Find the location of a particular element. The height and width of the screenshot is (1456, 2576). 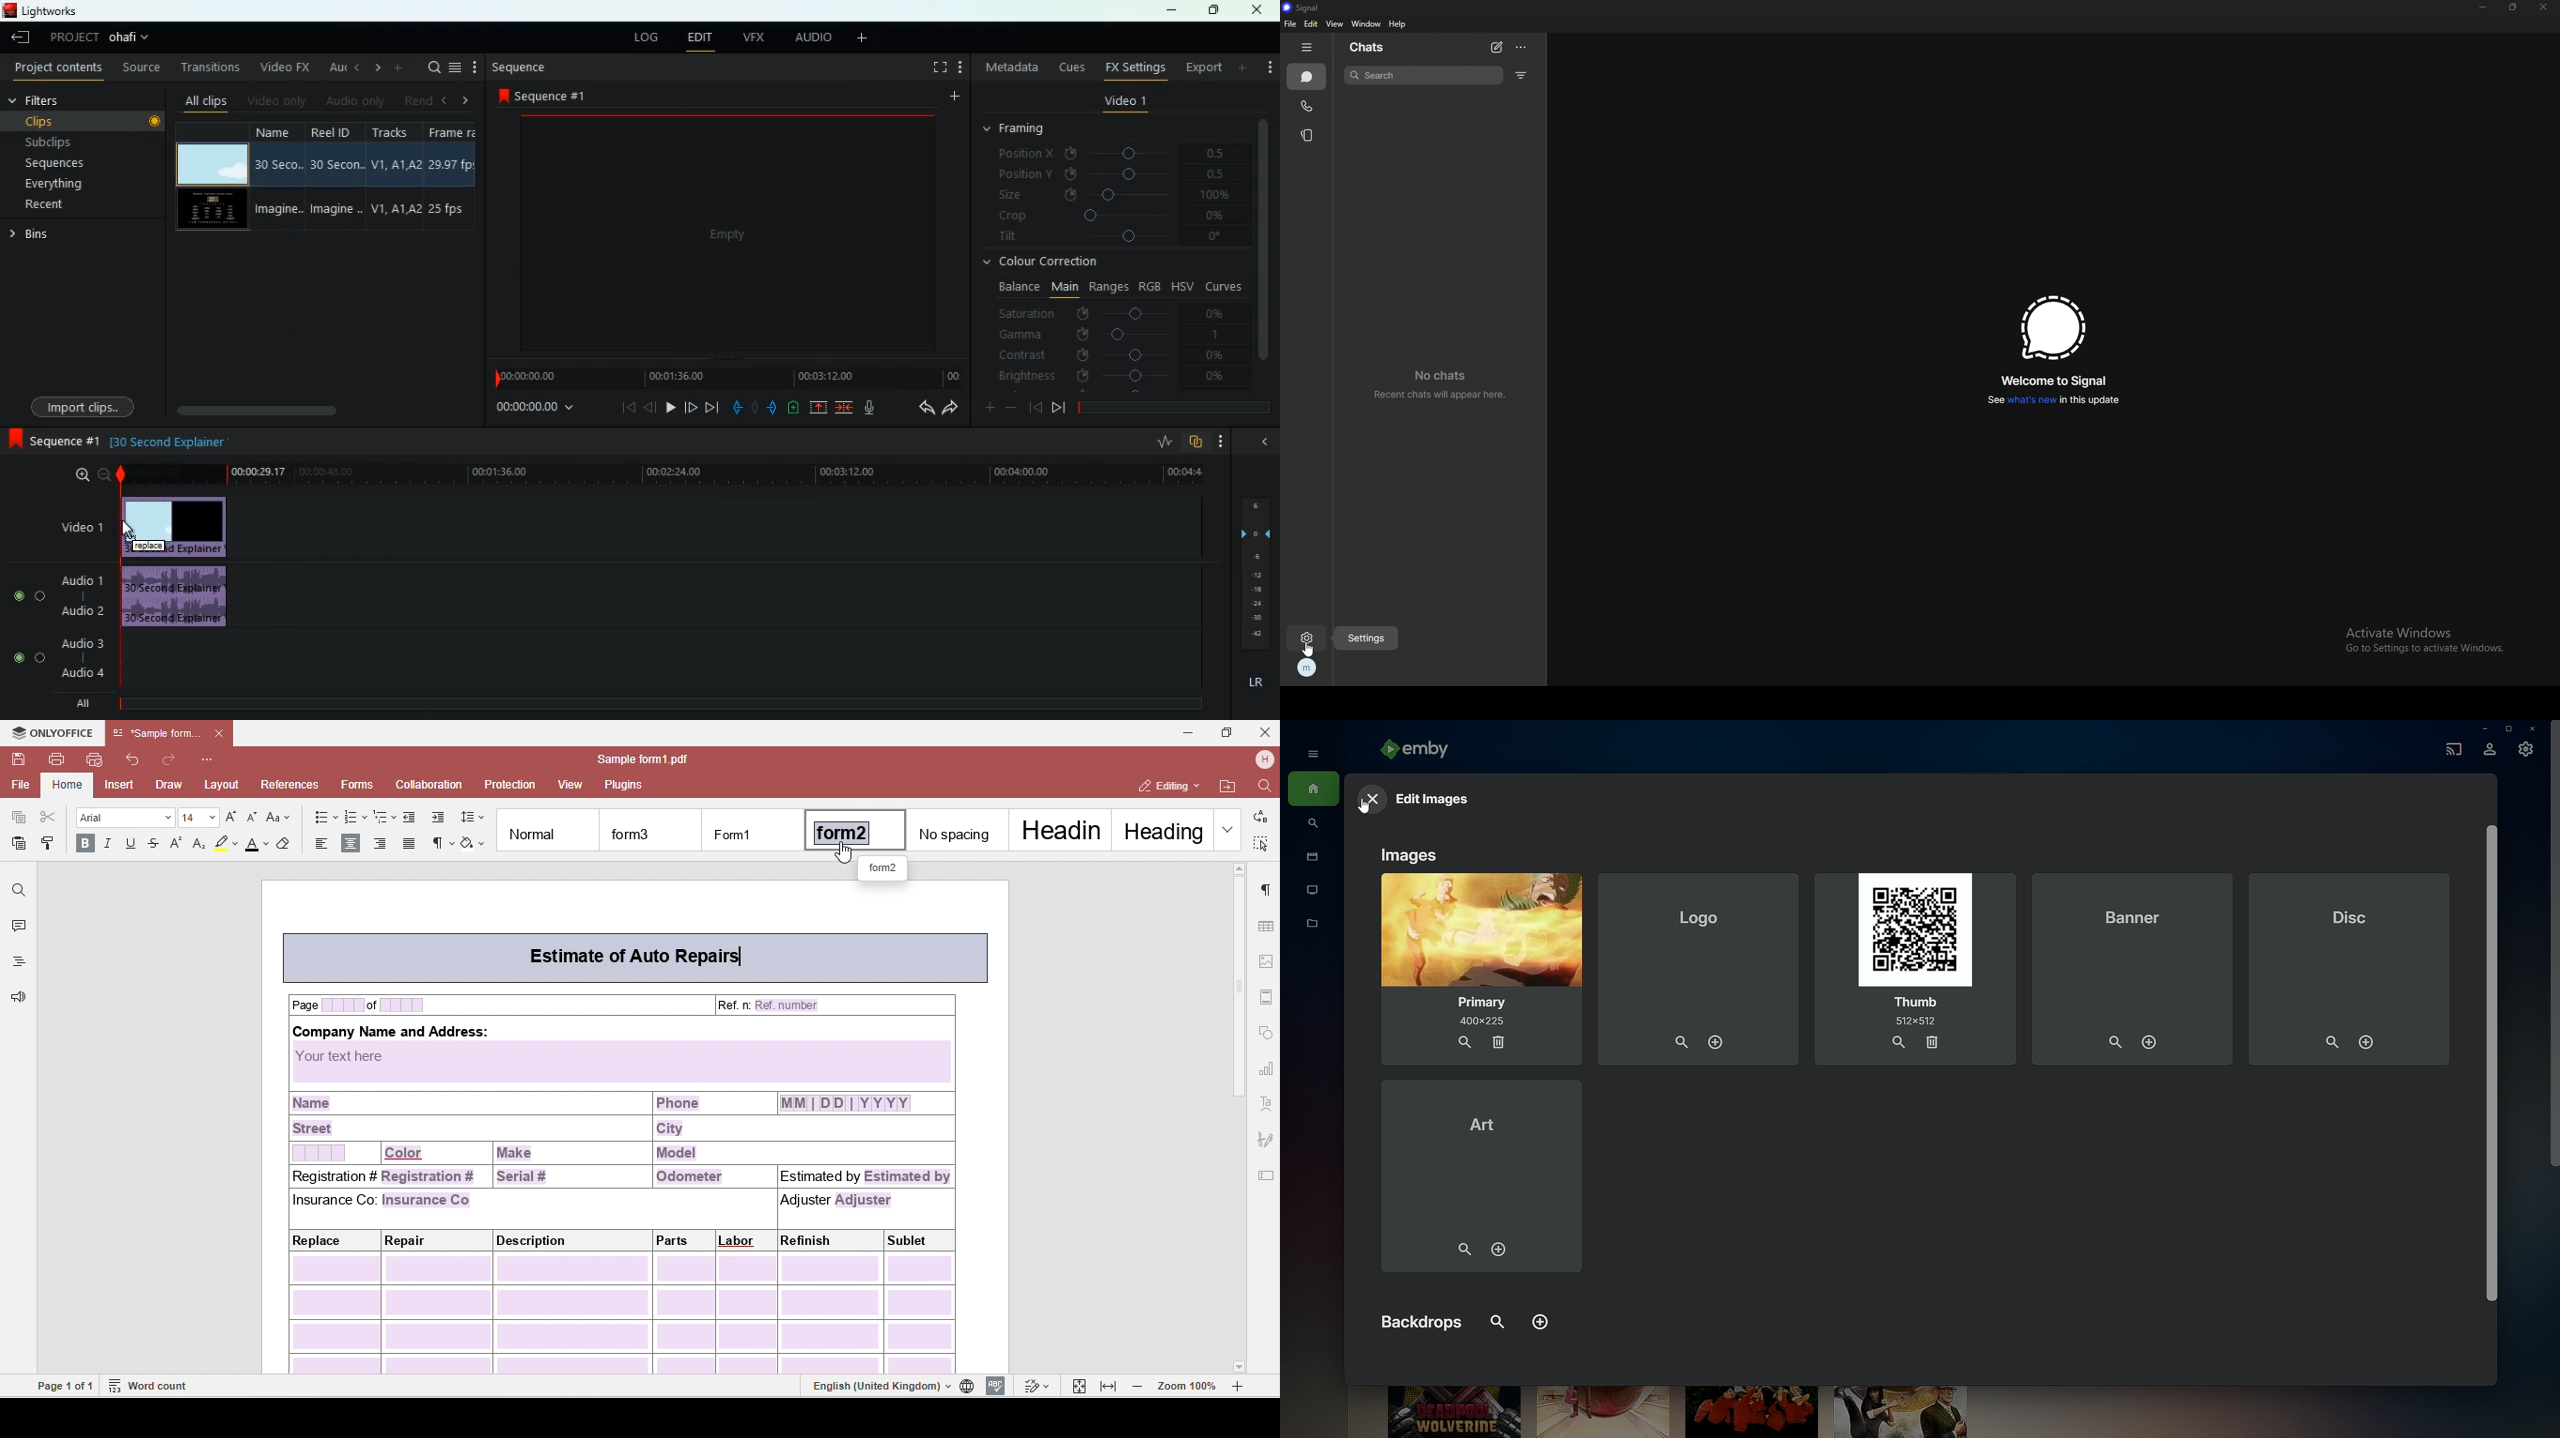

new chat is located at coordinates (1497, 47).